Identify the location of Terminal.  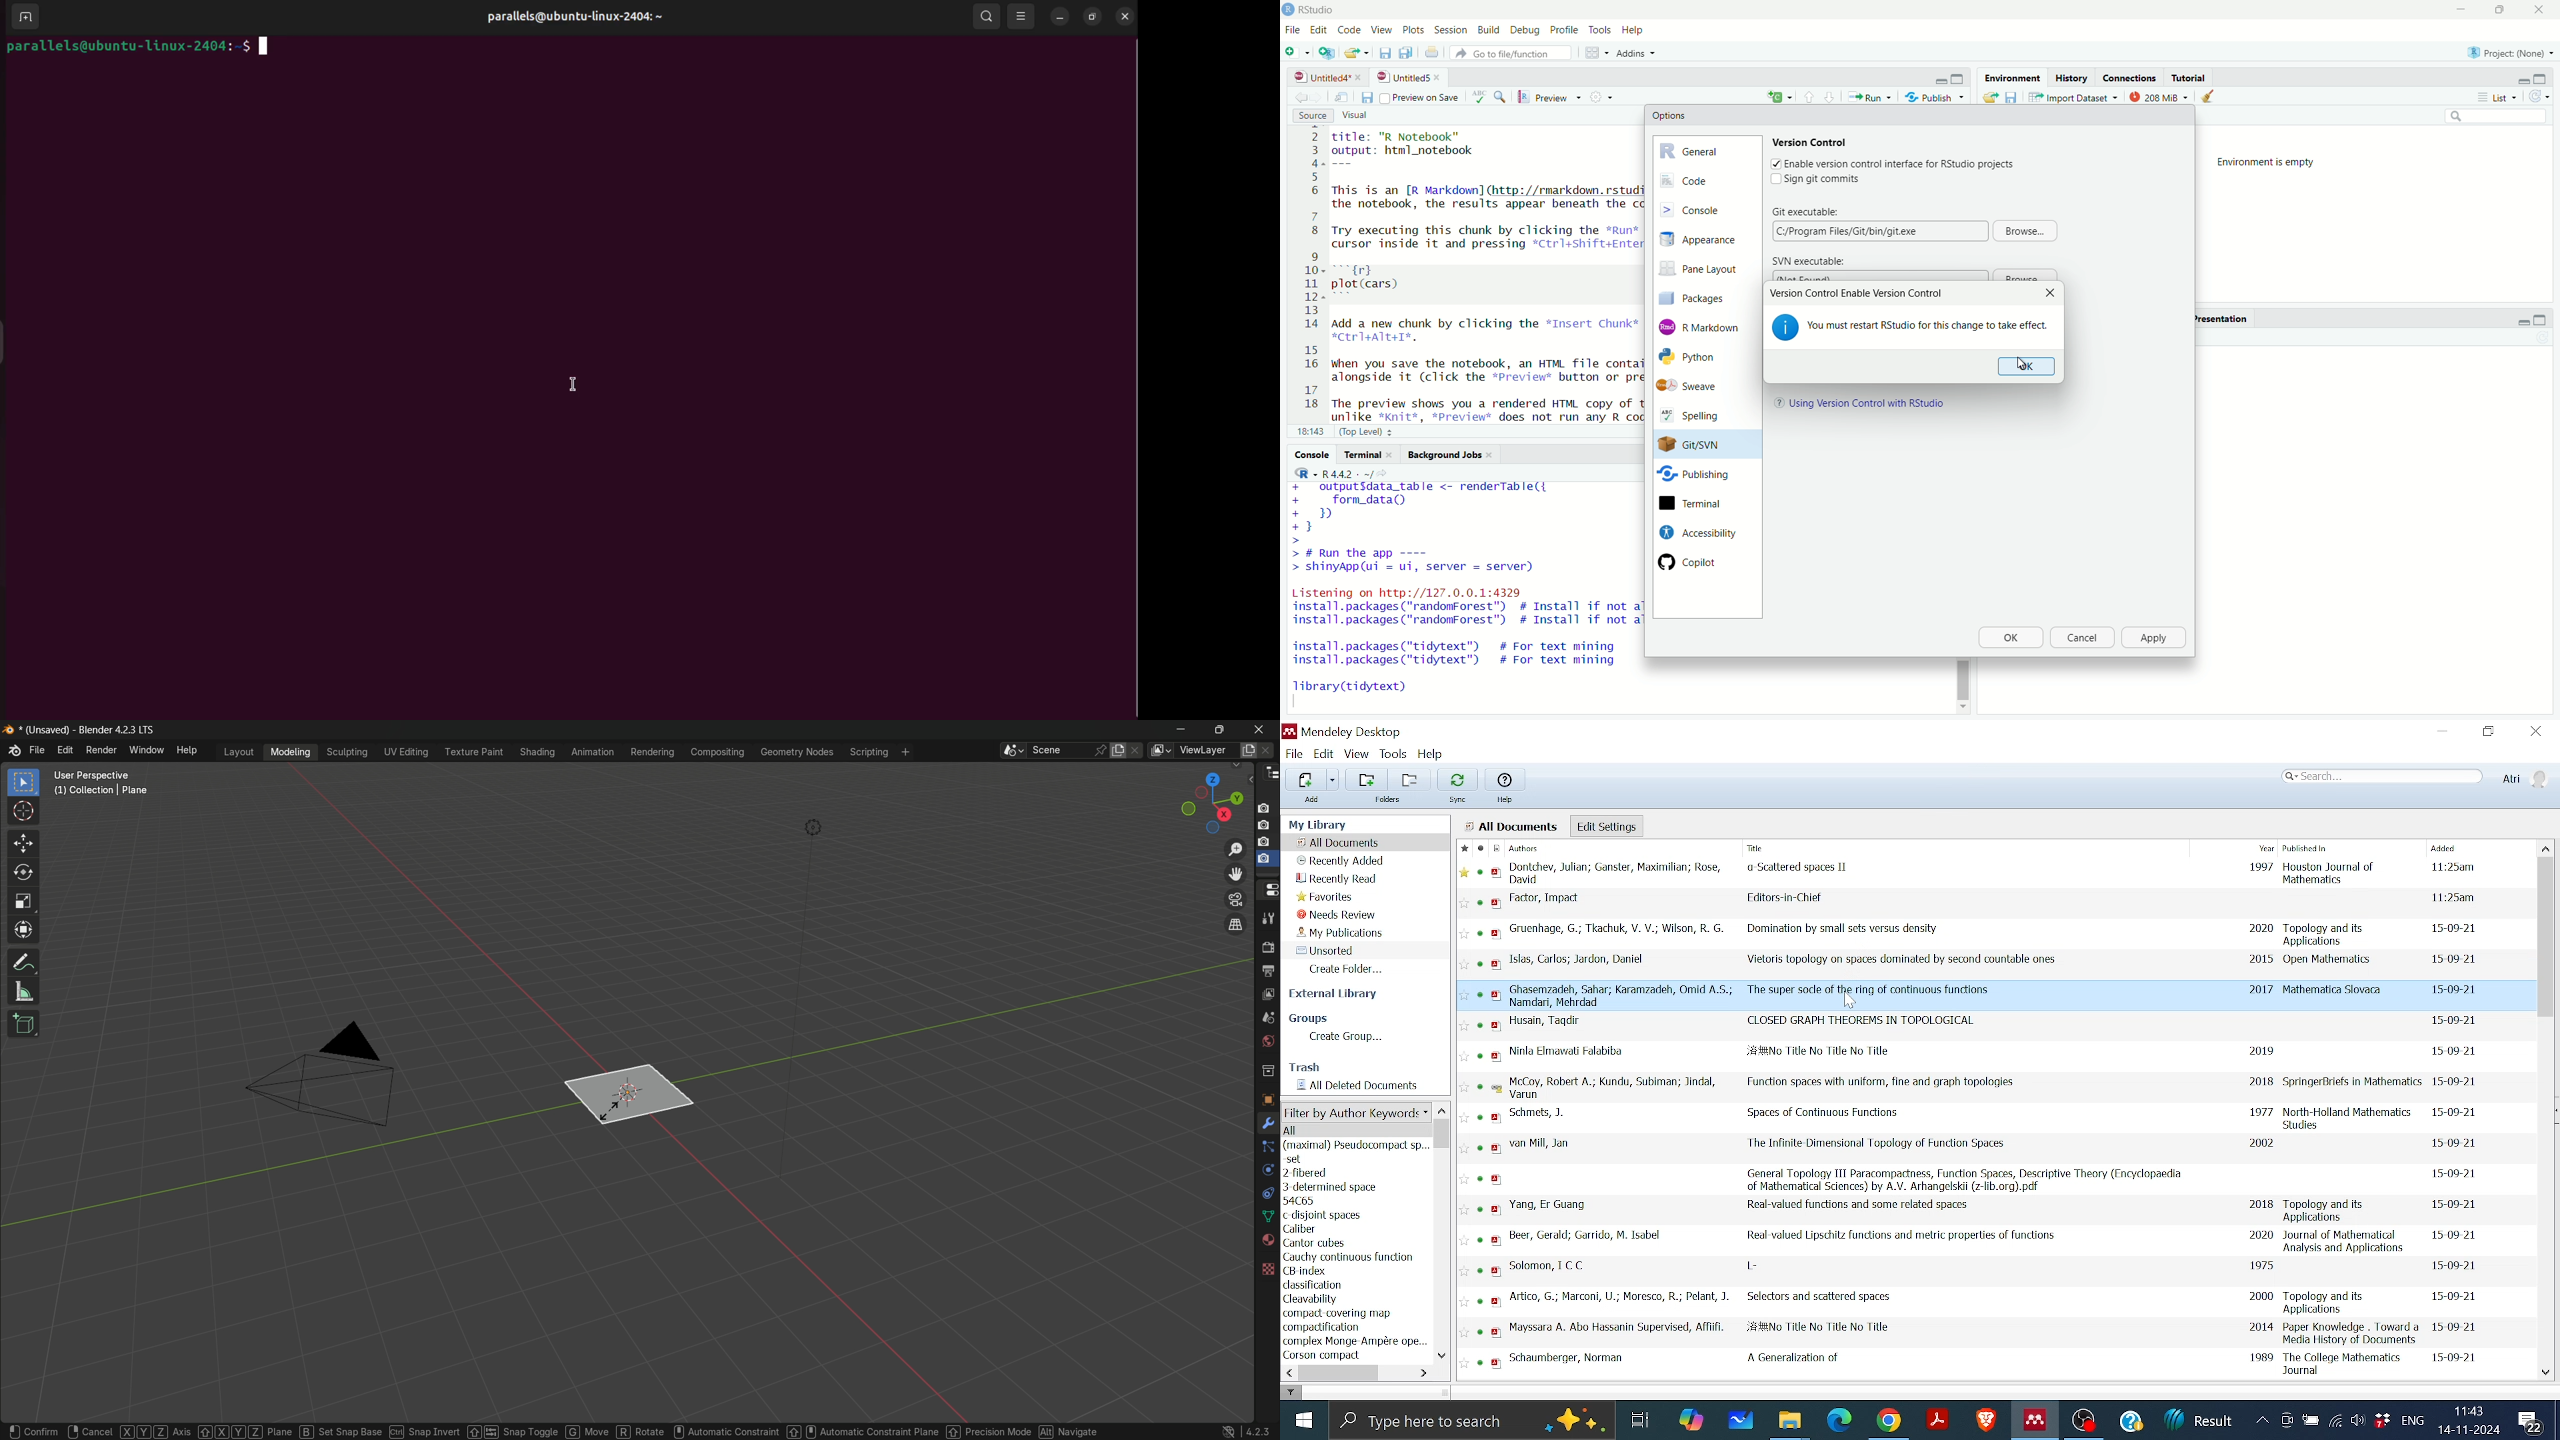
(1368, 455).